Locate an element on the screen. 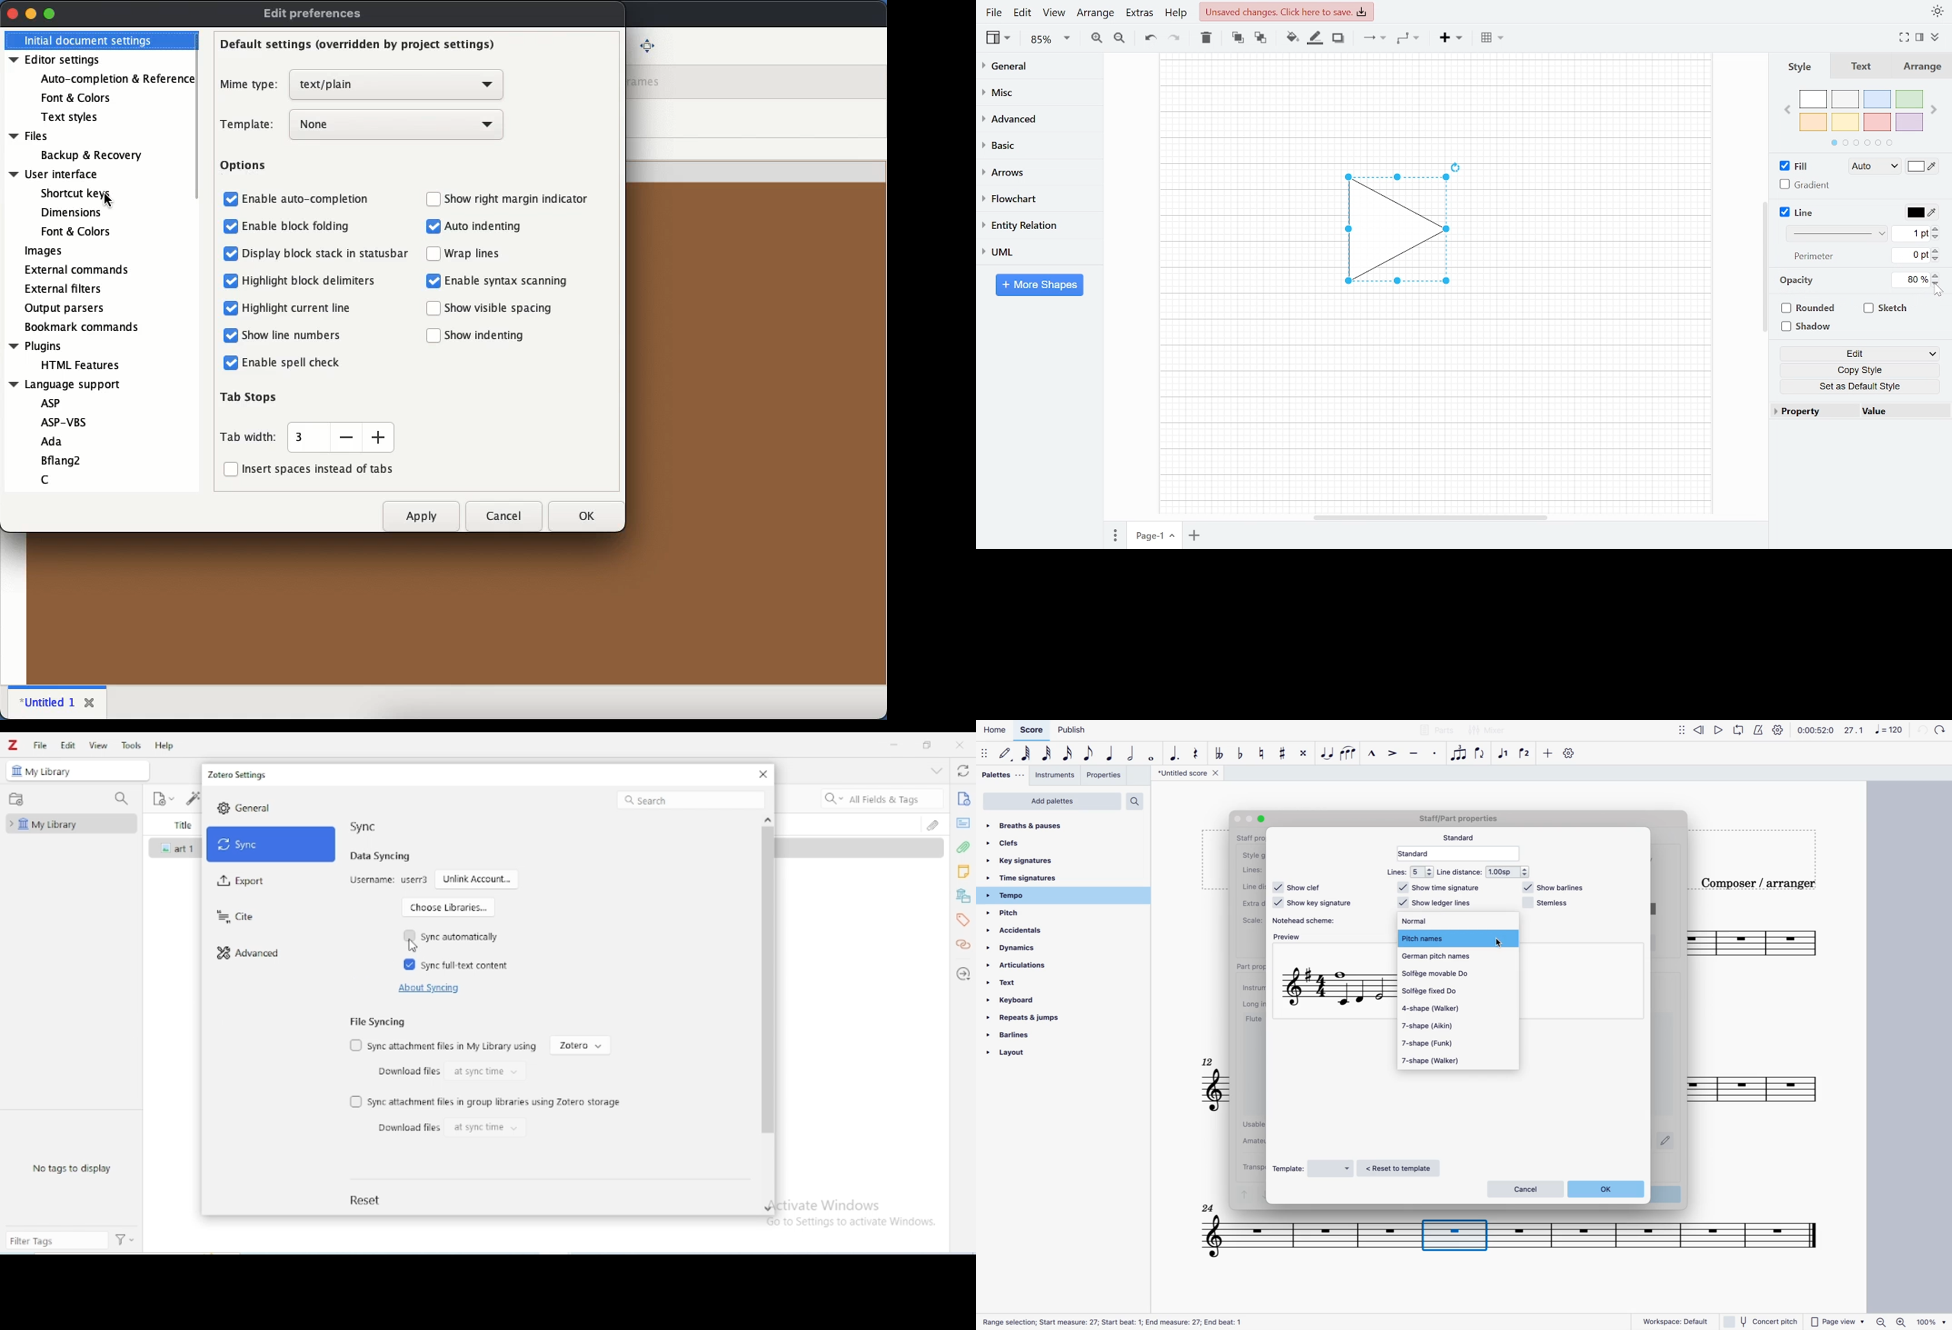  Next is located at coordinates (1935, 107).